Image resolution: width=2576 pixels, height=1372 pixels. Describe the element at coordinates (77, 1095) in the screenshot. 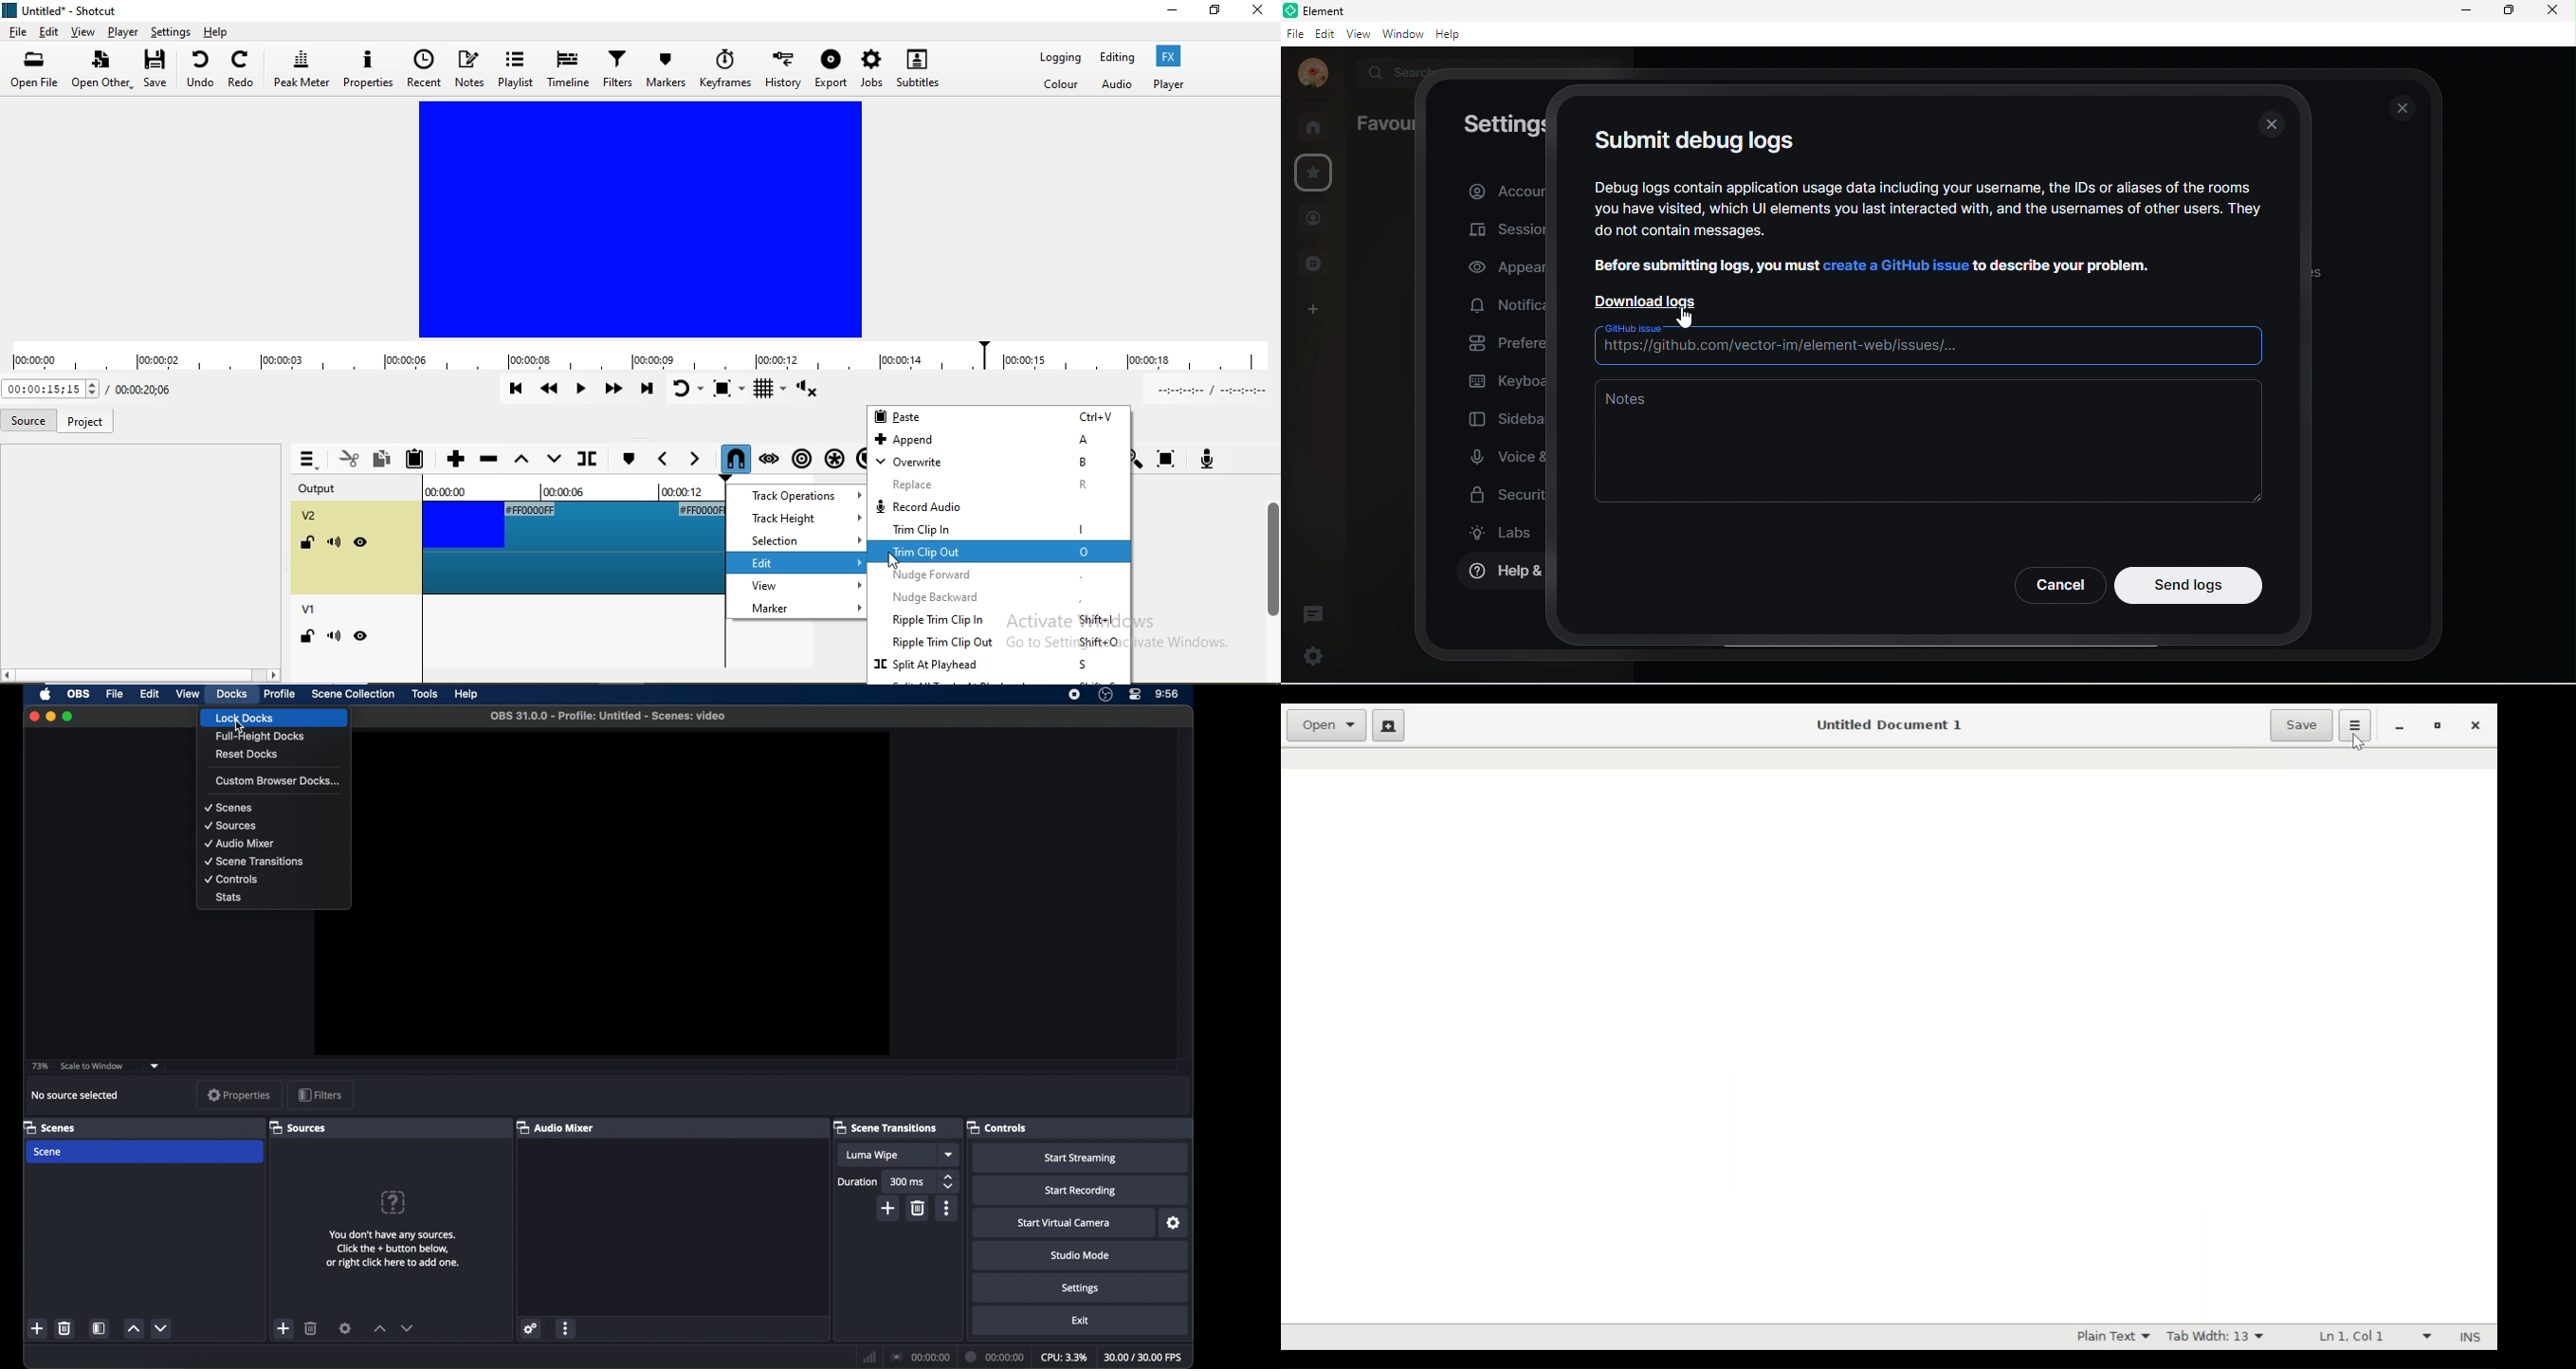

I see `no source selected` at that location.